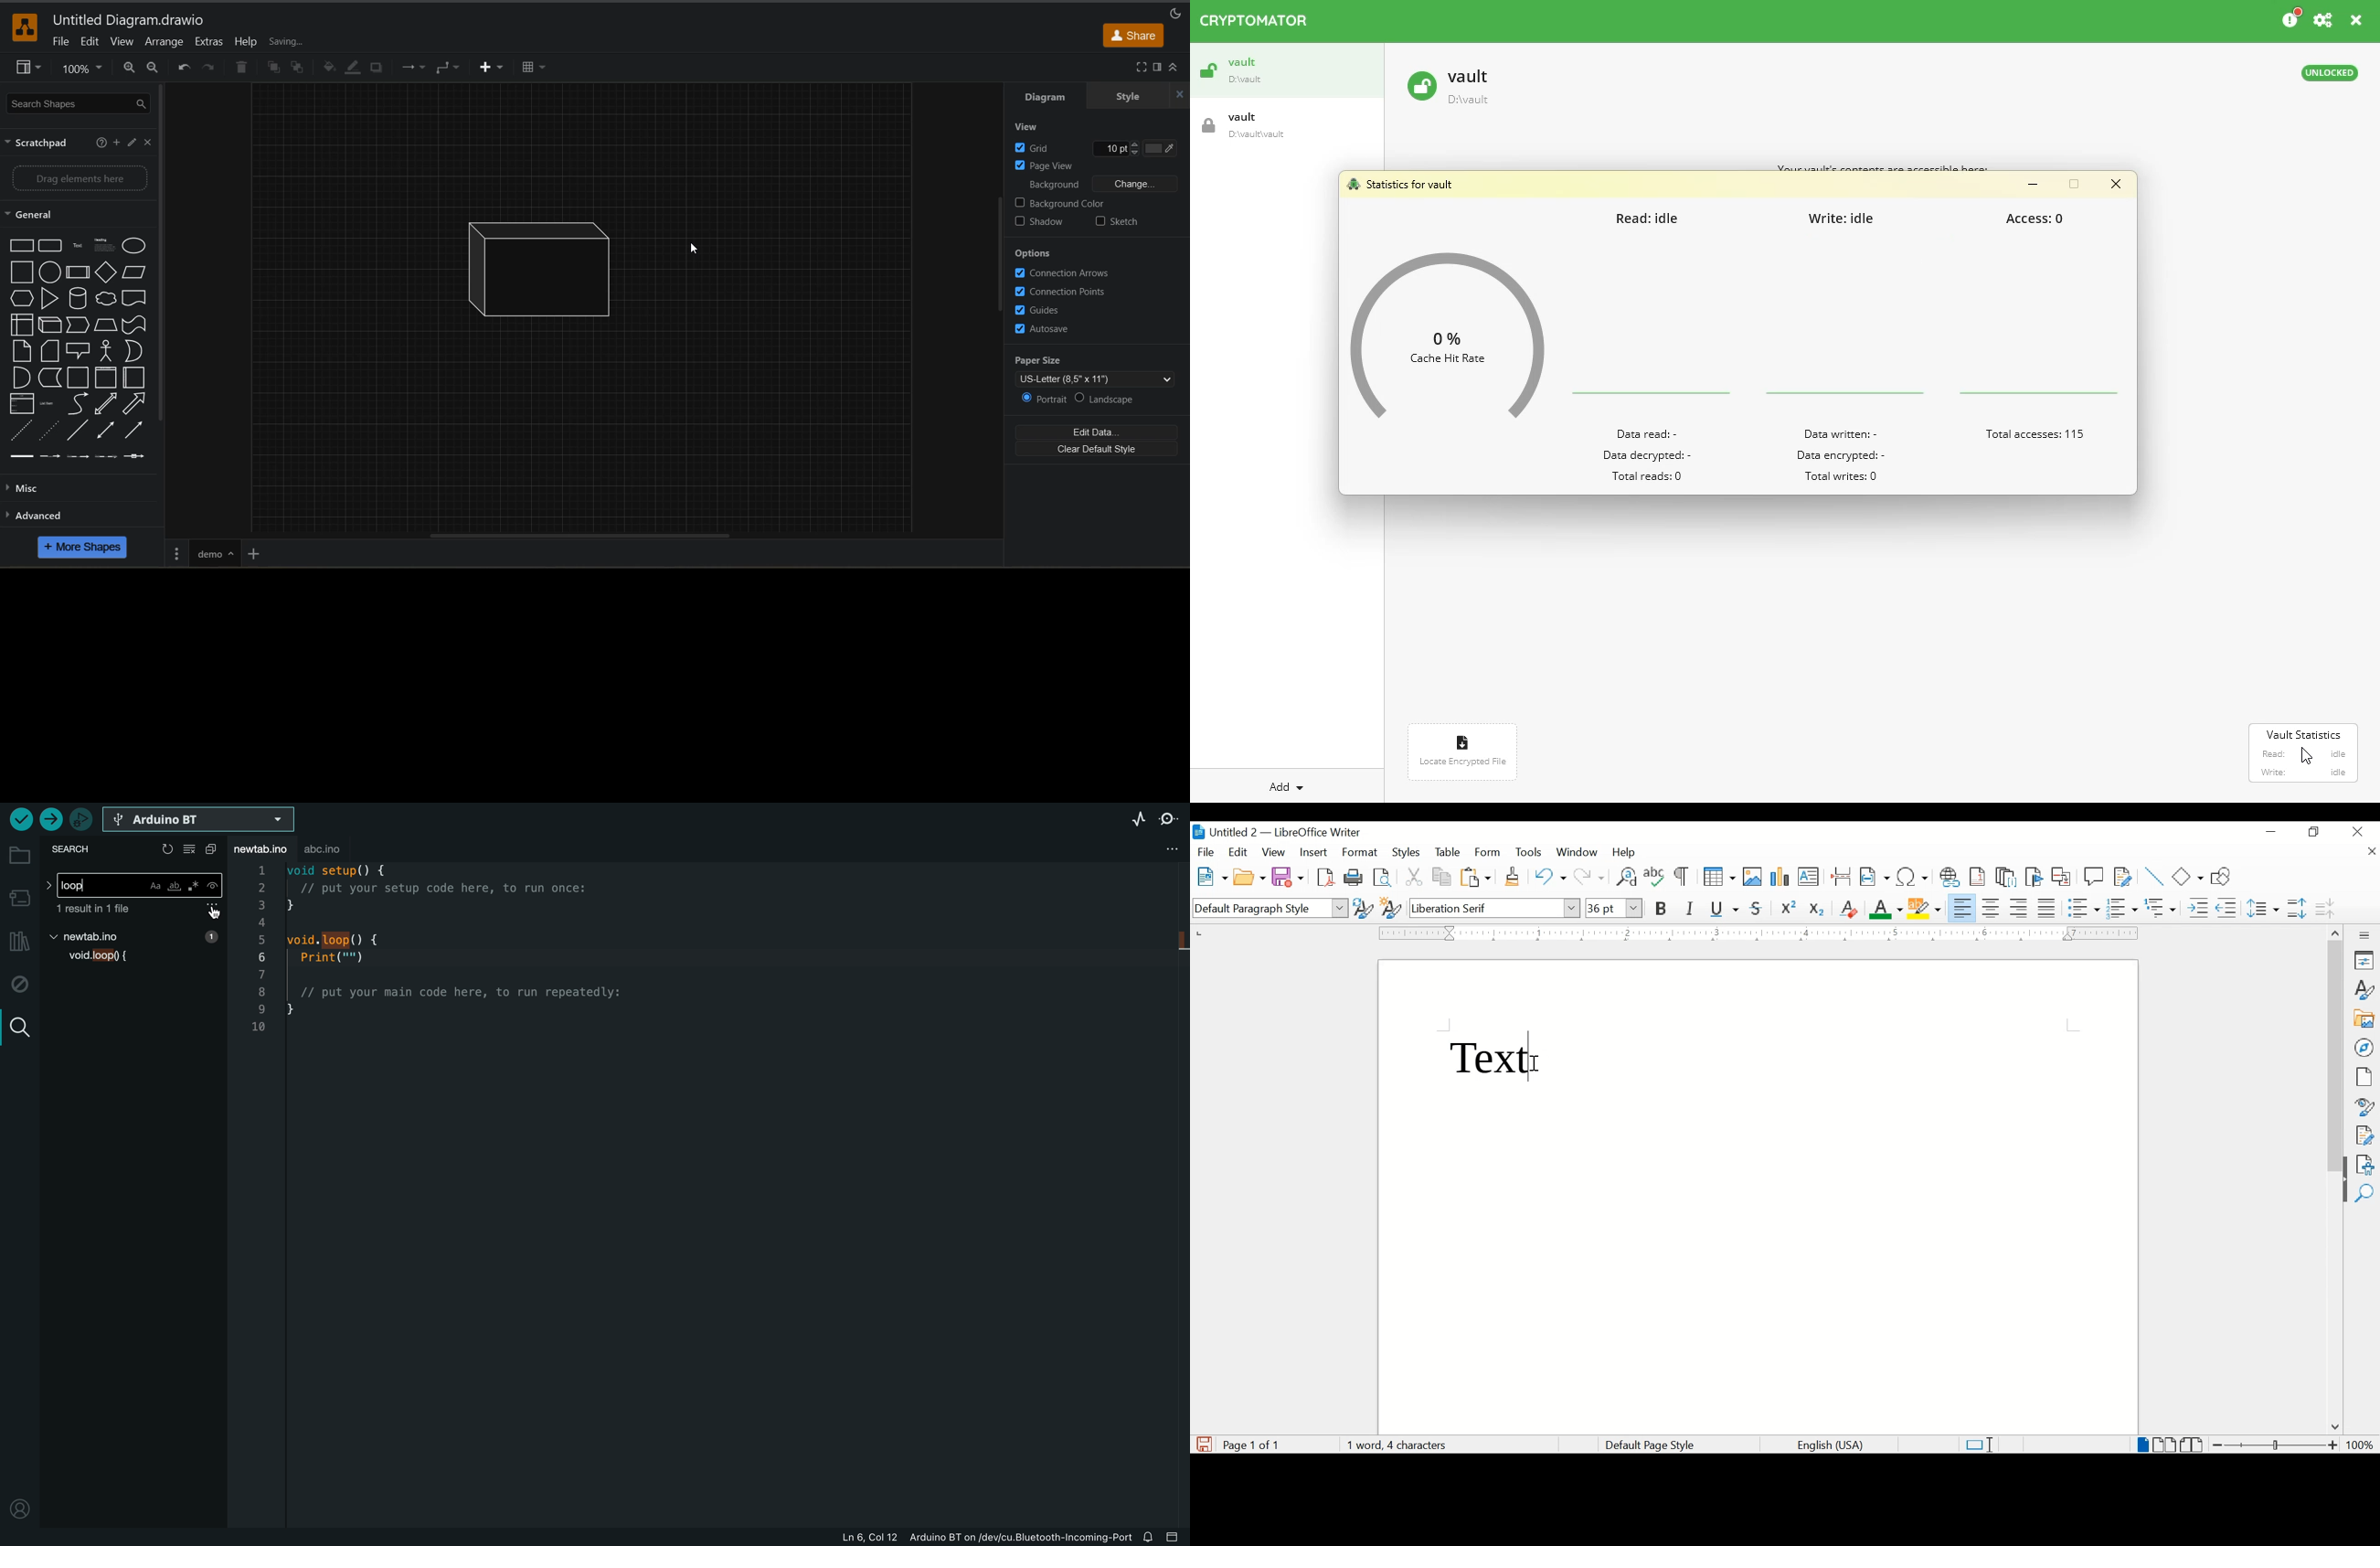 The height and width of the screenshot is (1568, 2380). I want to click on show draw functions, so click(2225, 876).